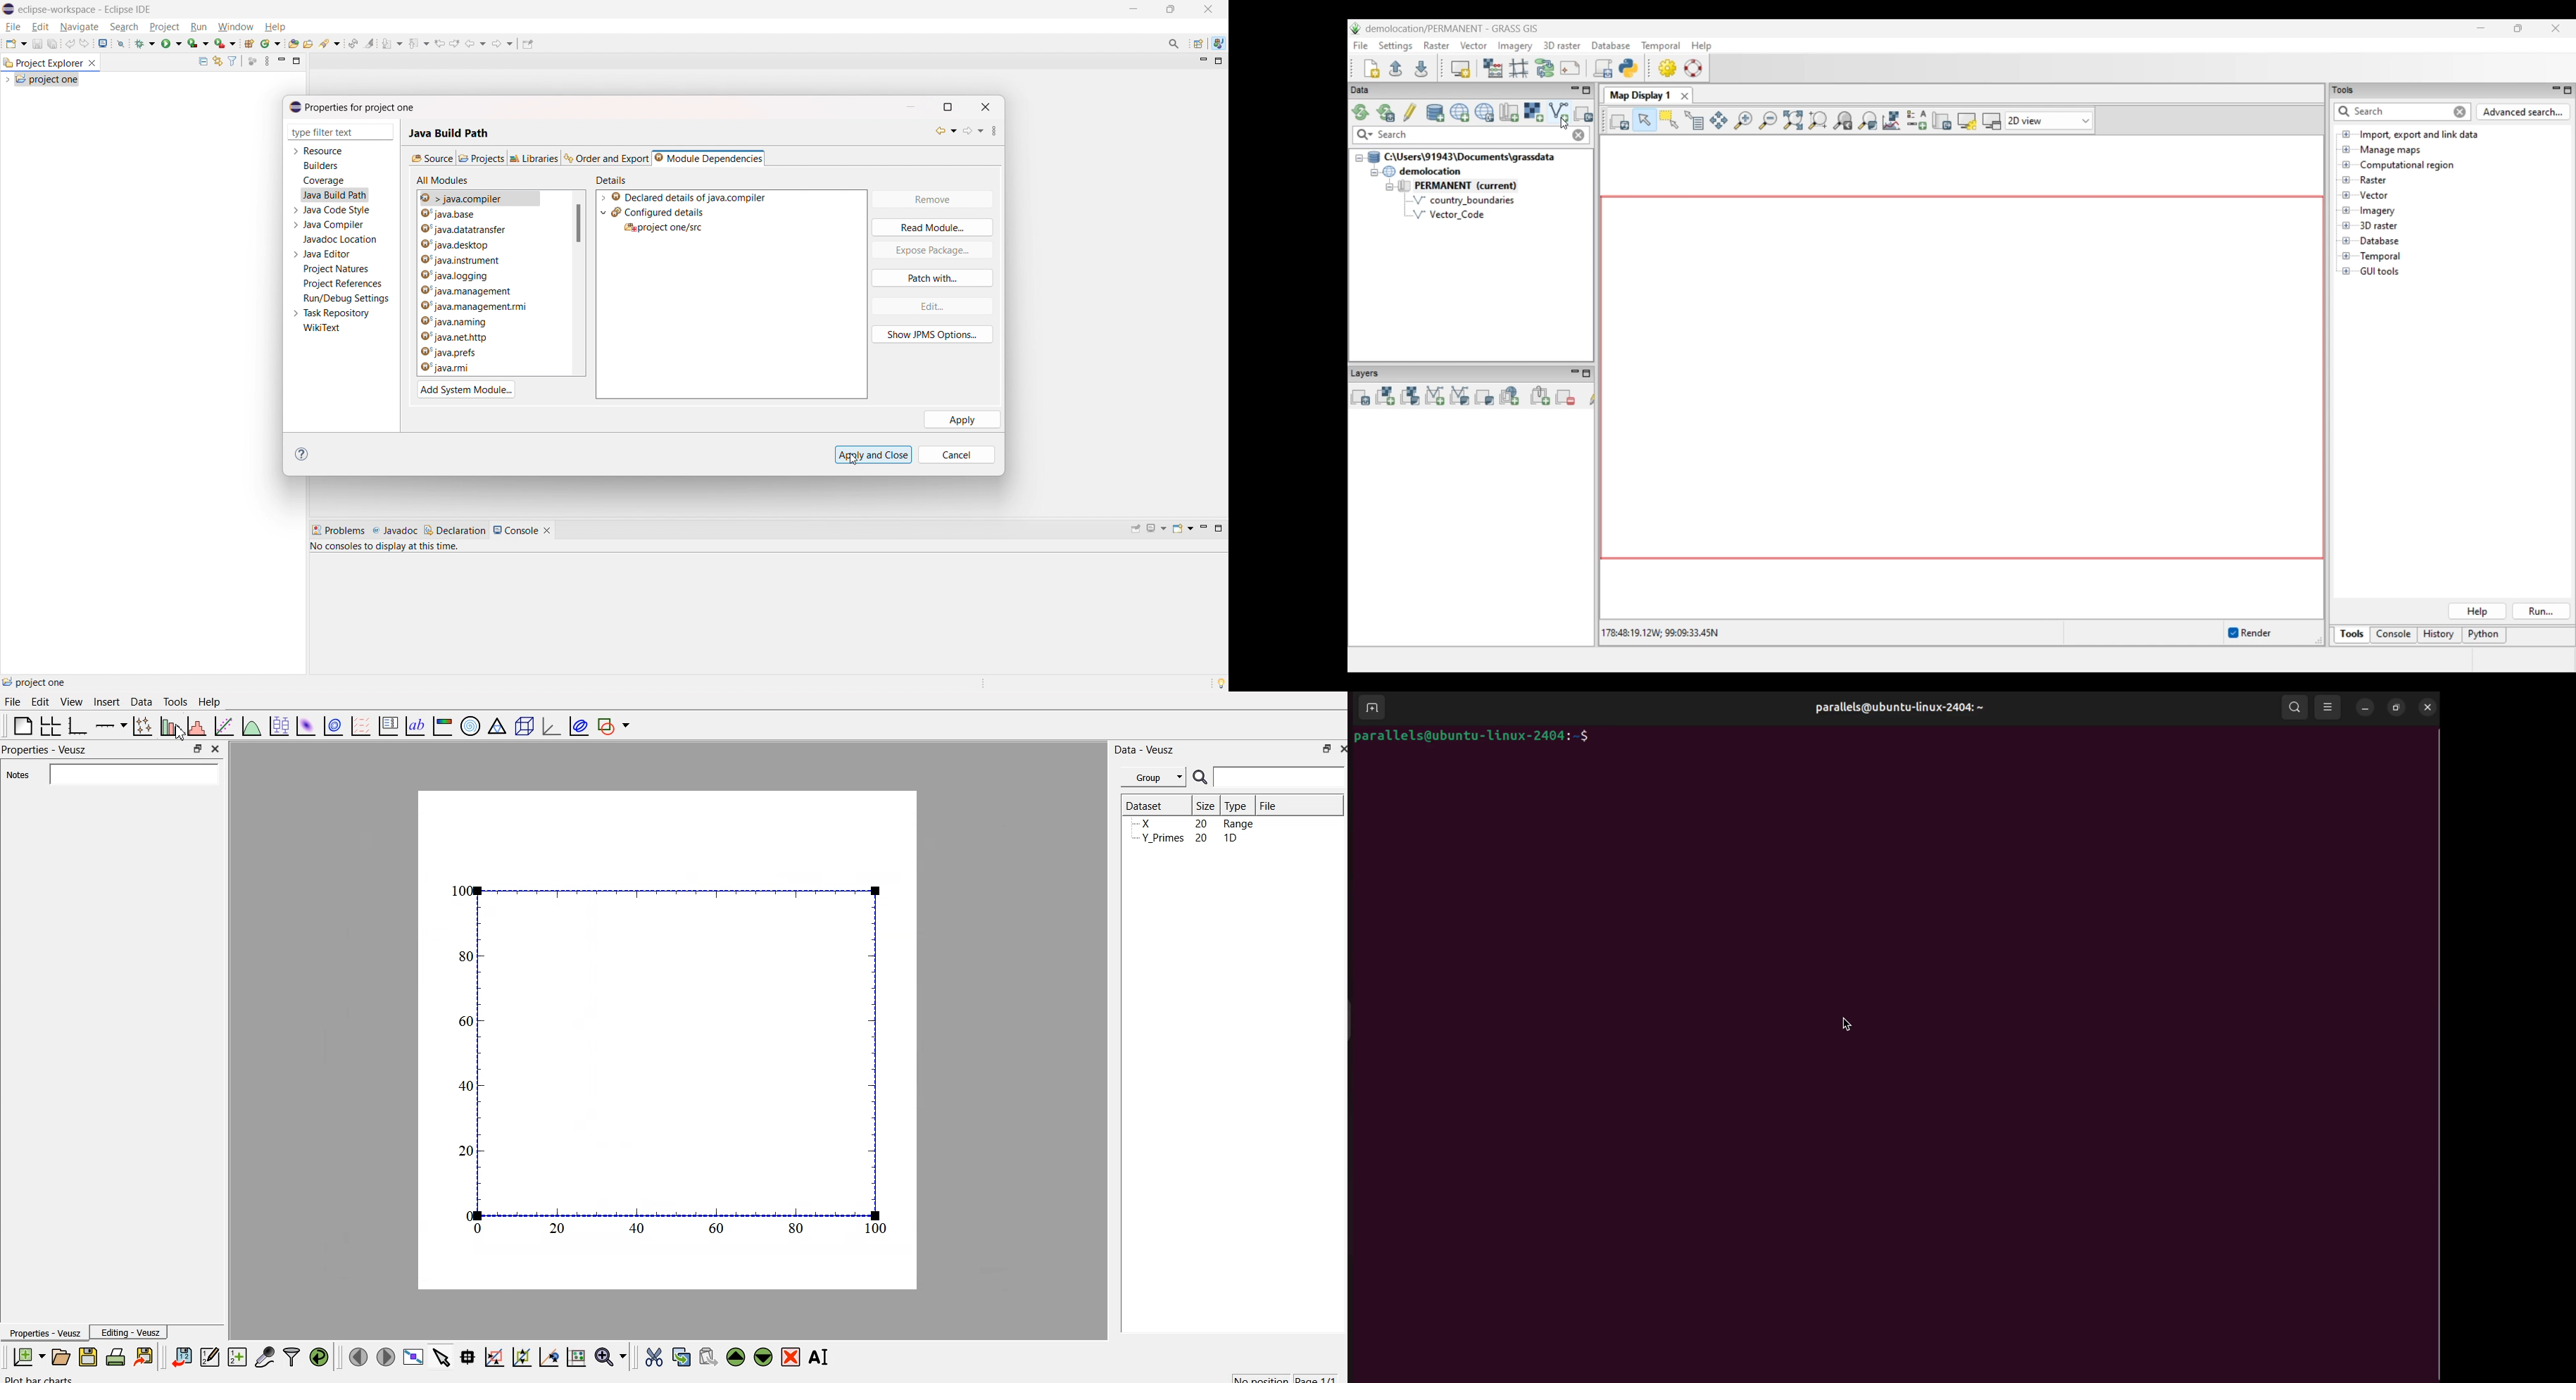 This screenshot has width=2576, height=1400. I want to click on copy the widget, so click(680, 1356).